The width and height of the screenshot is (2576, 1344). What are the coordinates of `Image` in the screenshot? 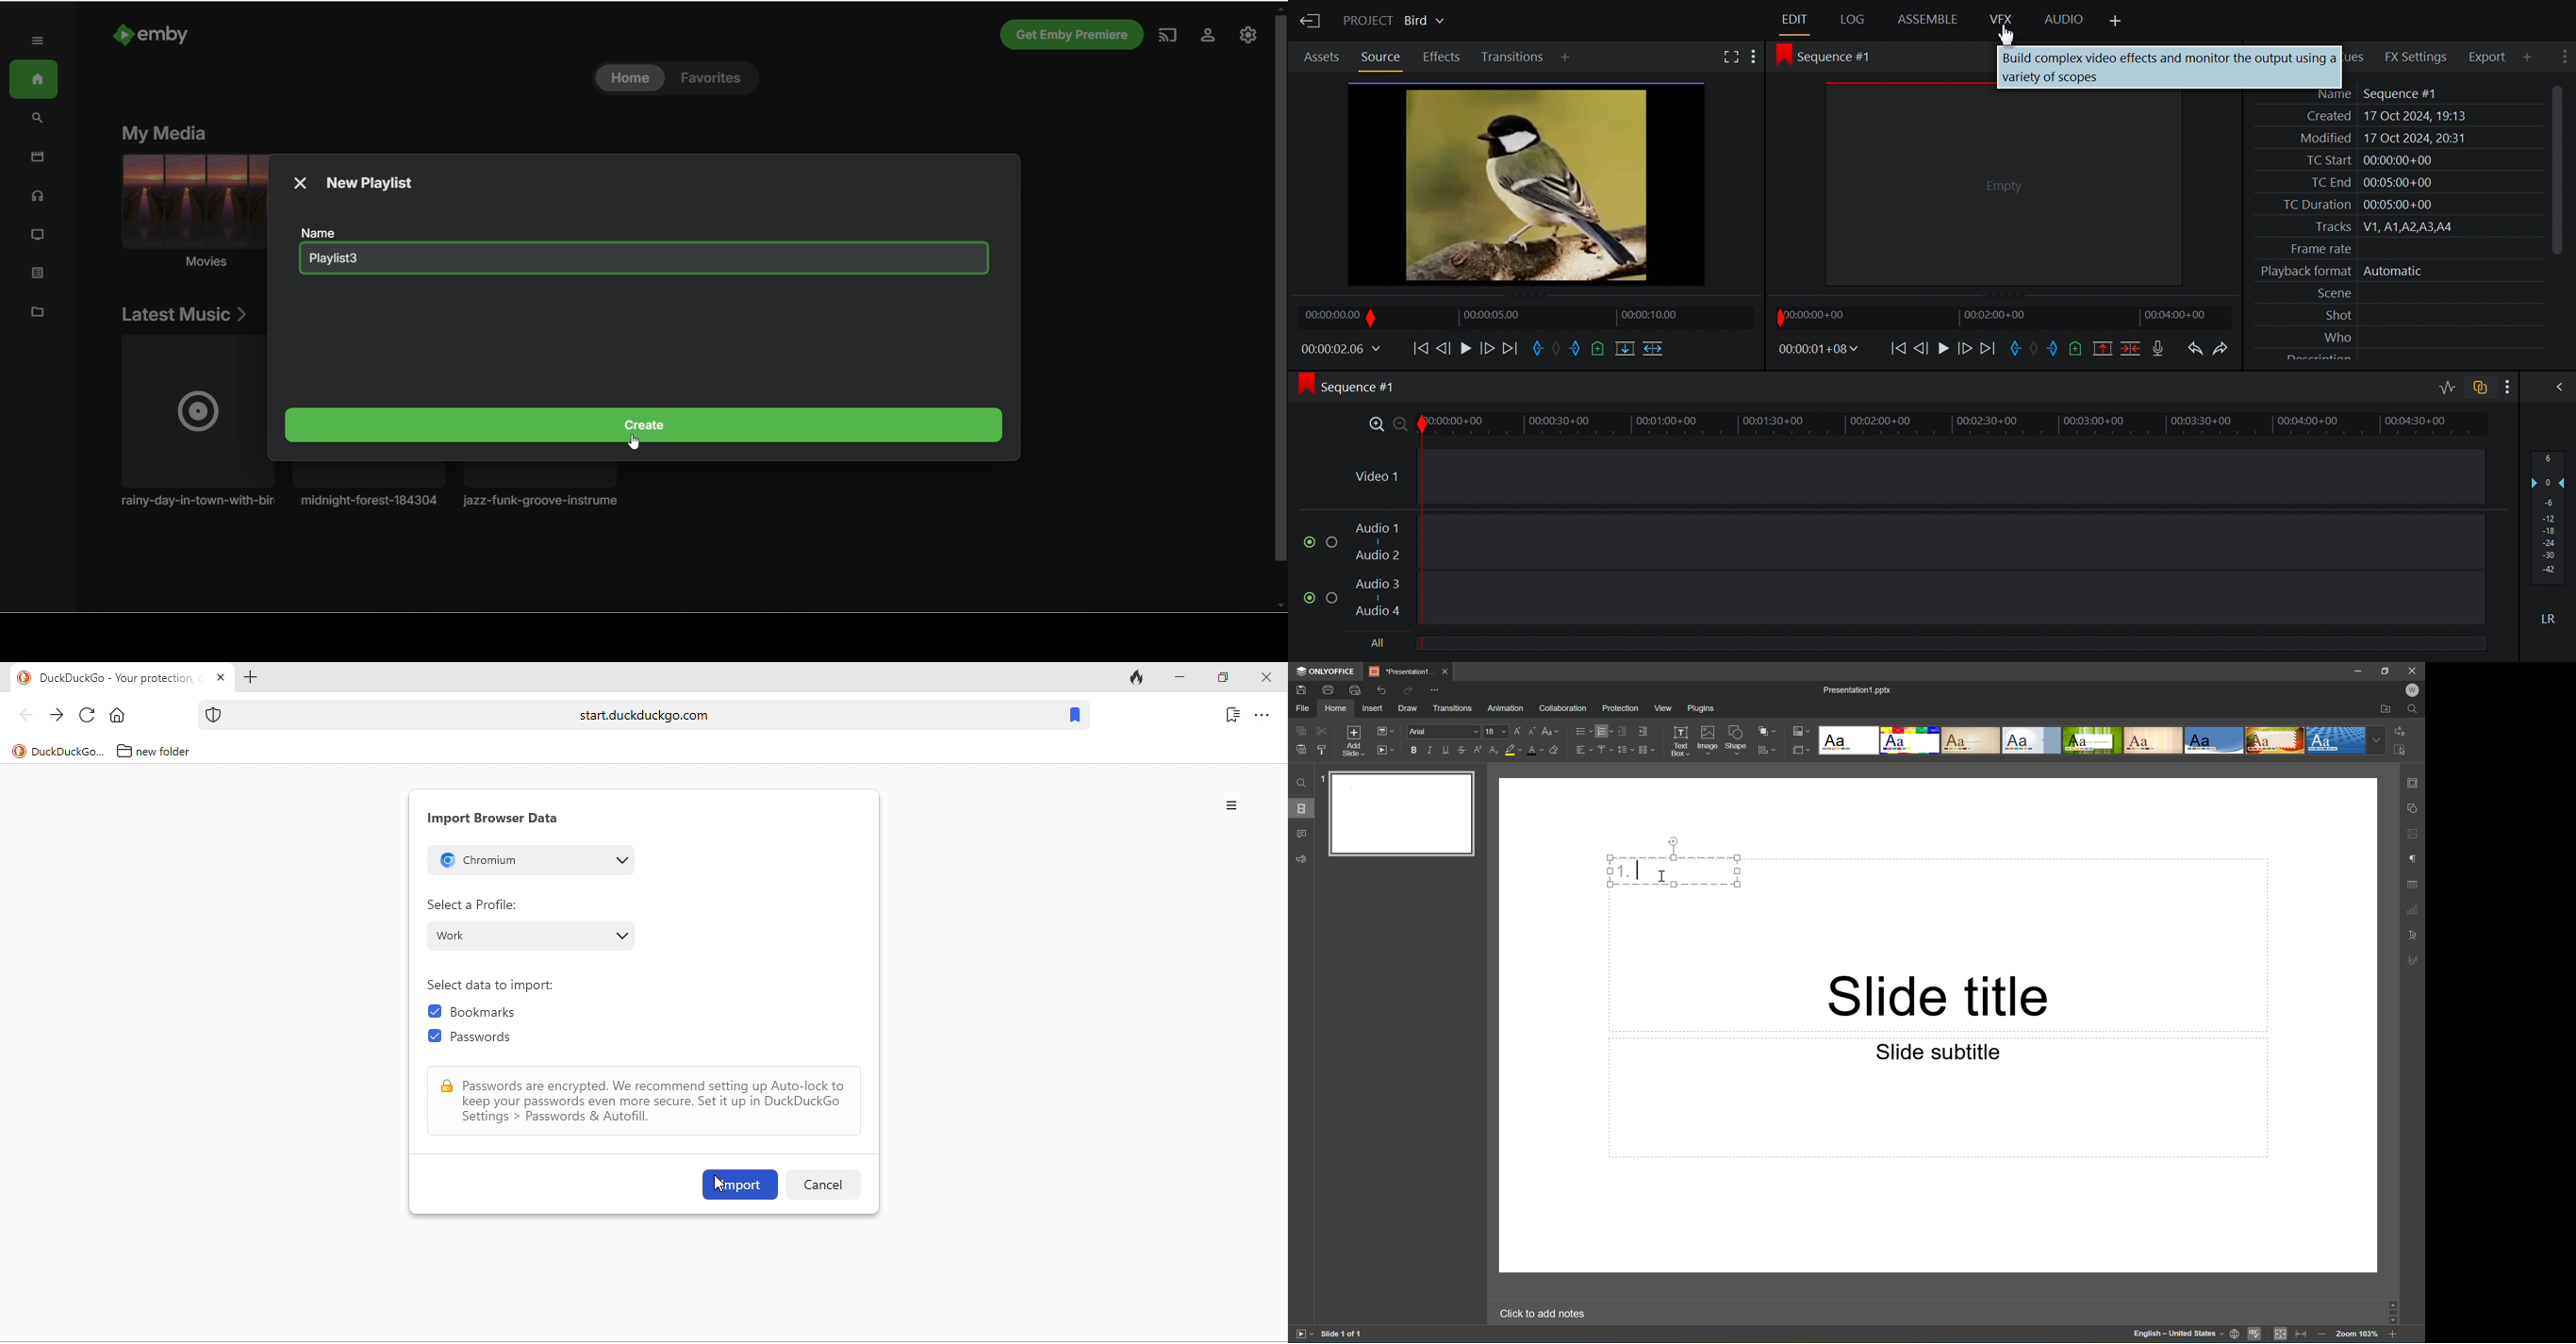 It's located at (1708, 739).